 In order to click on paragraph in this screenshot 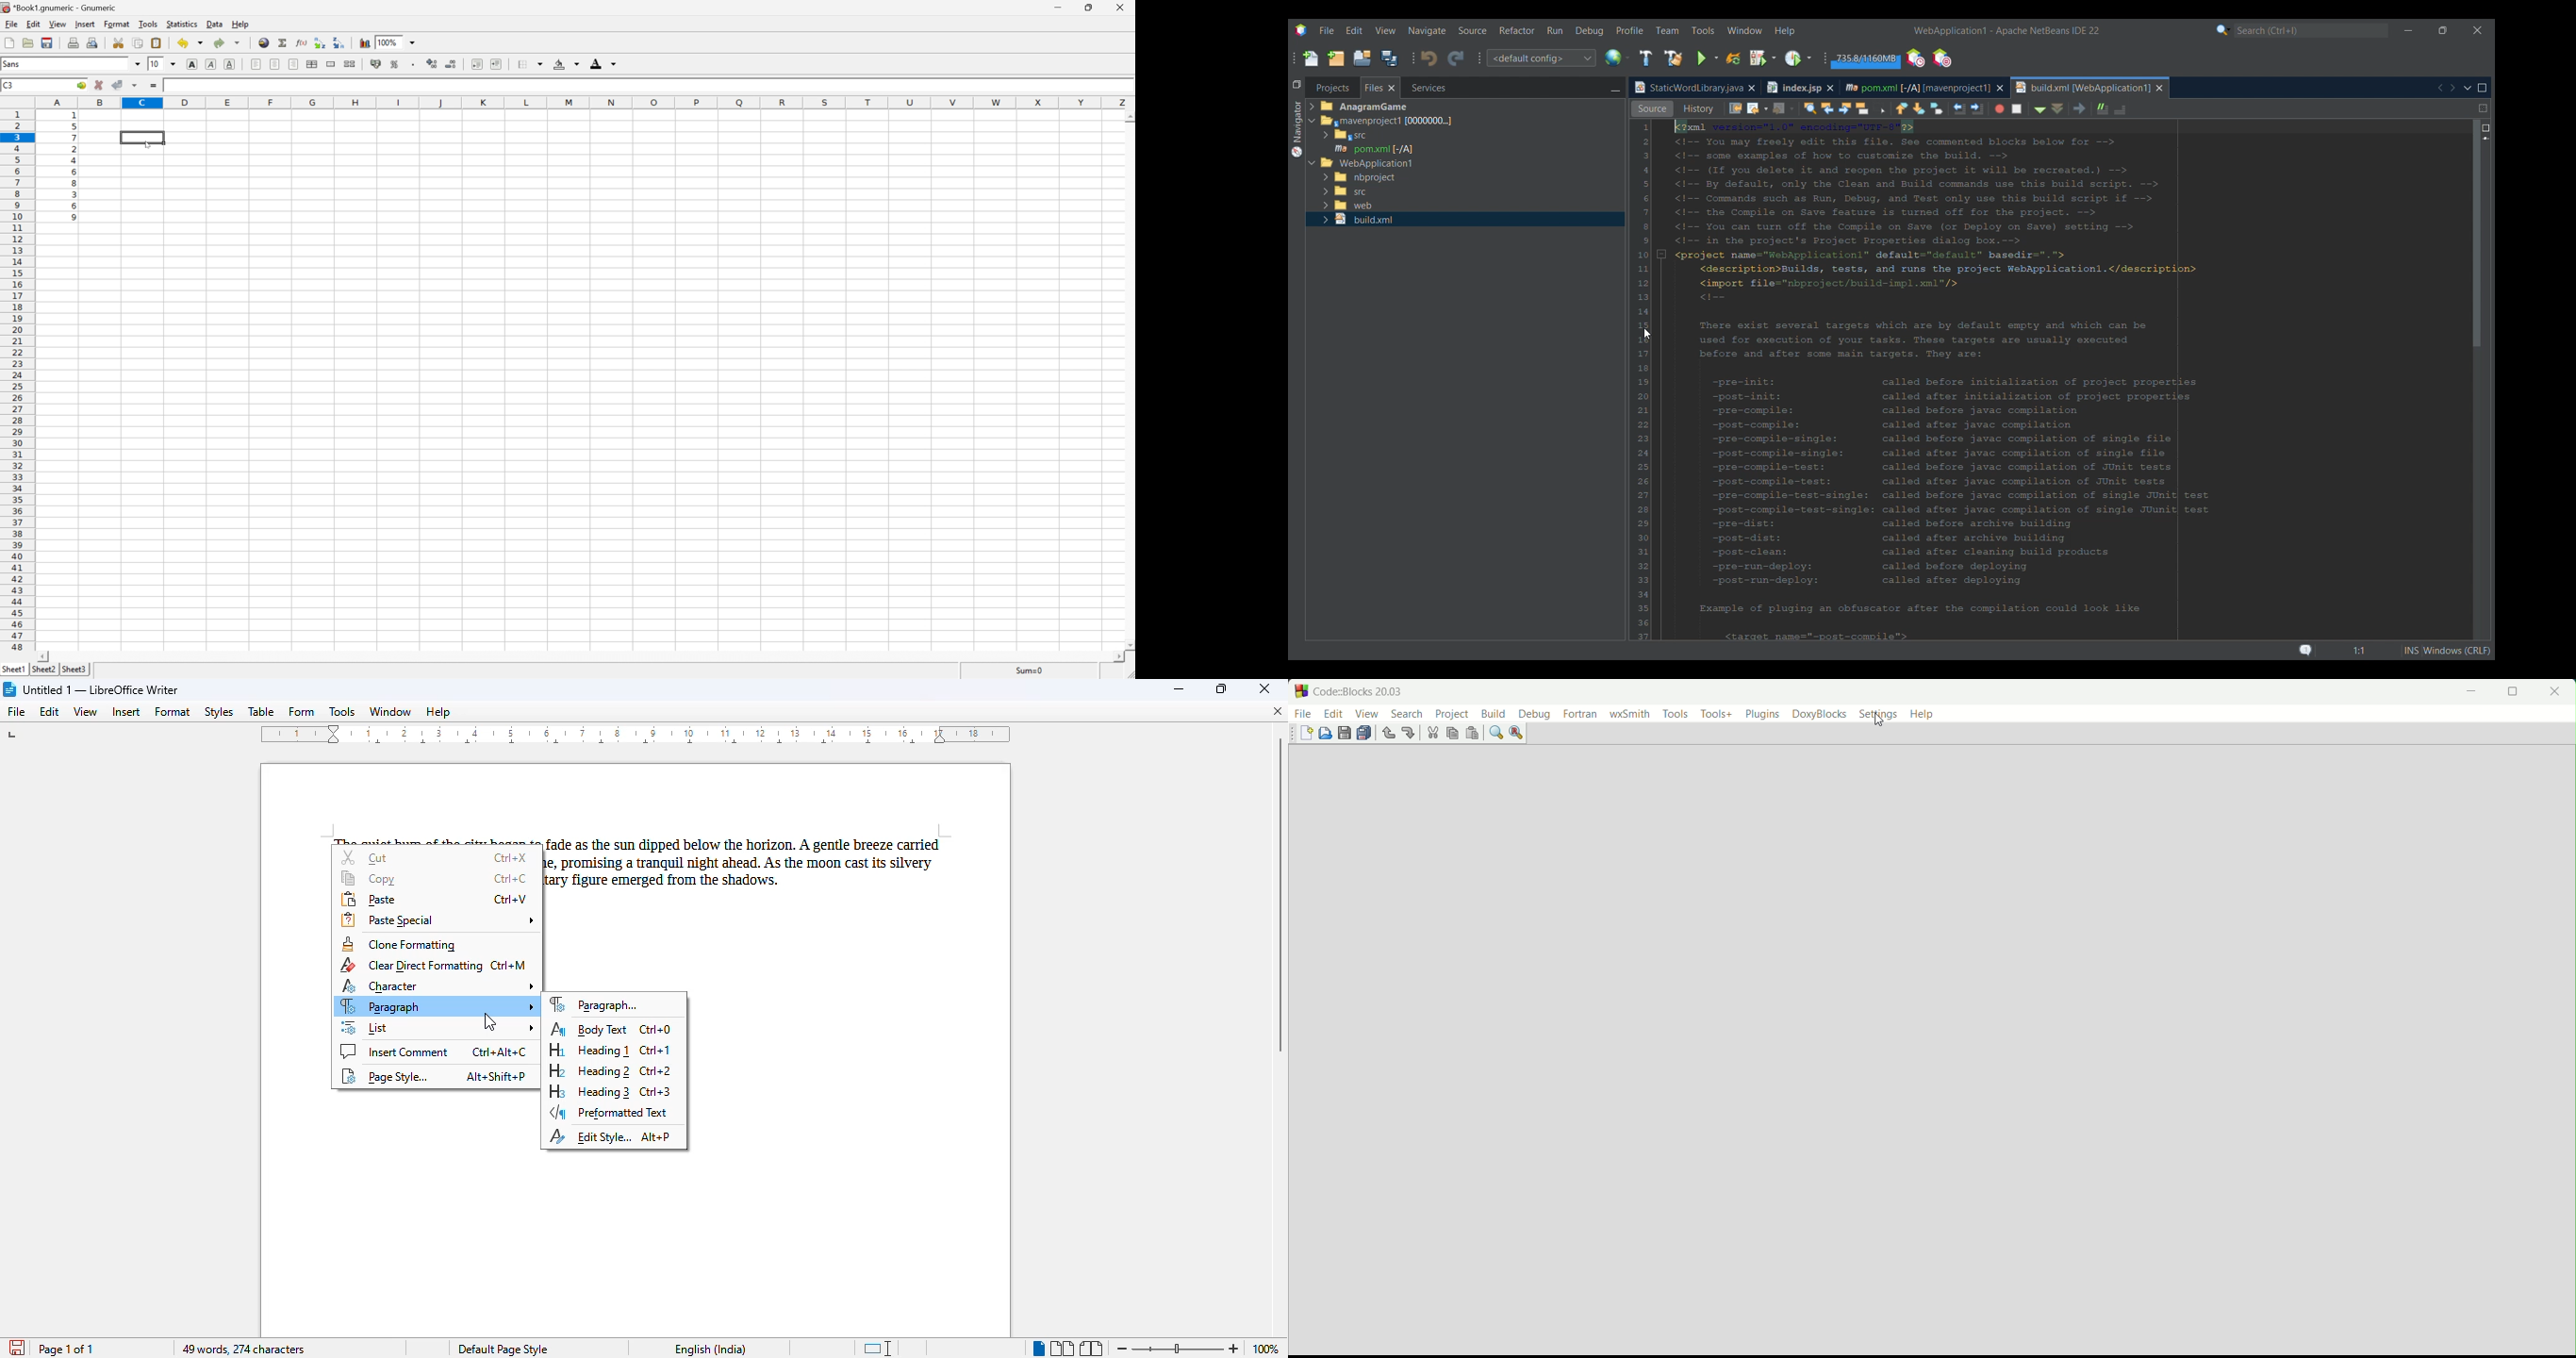, I will do `click(438, 1006)`.